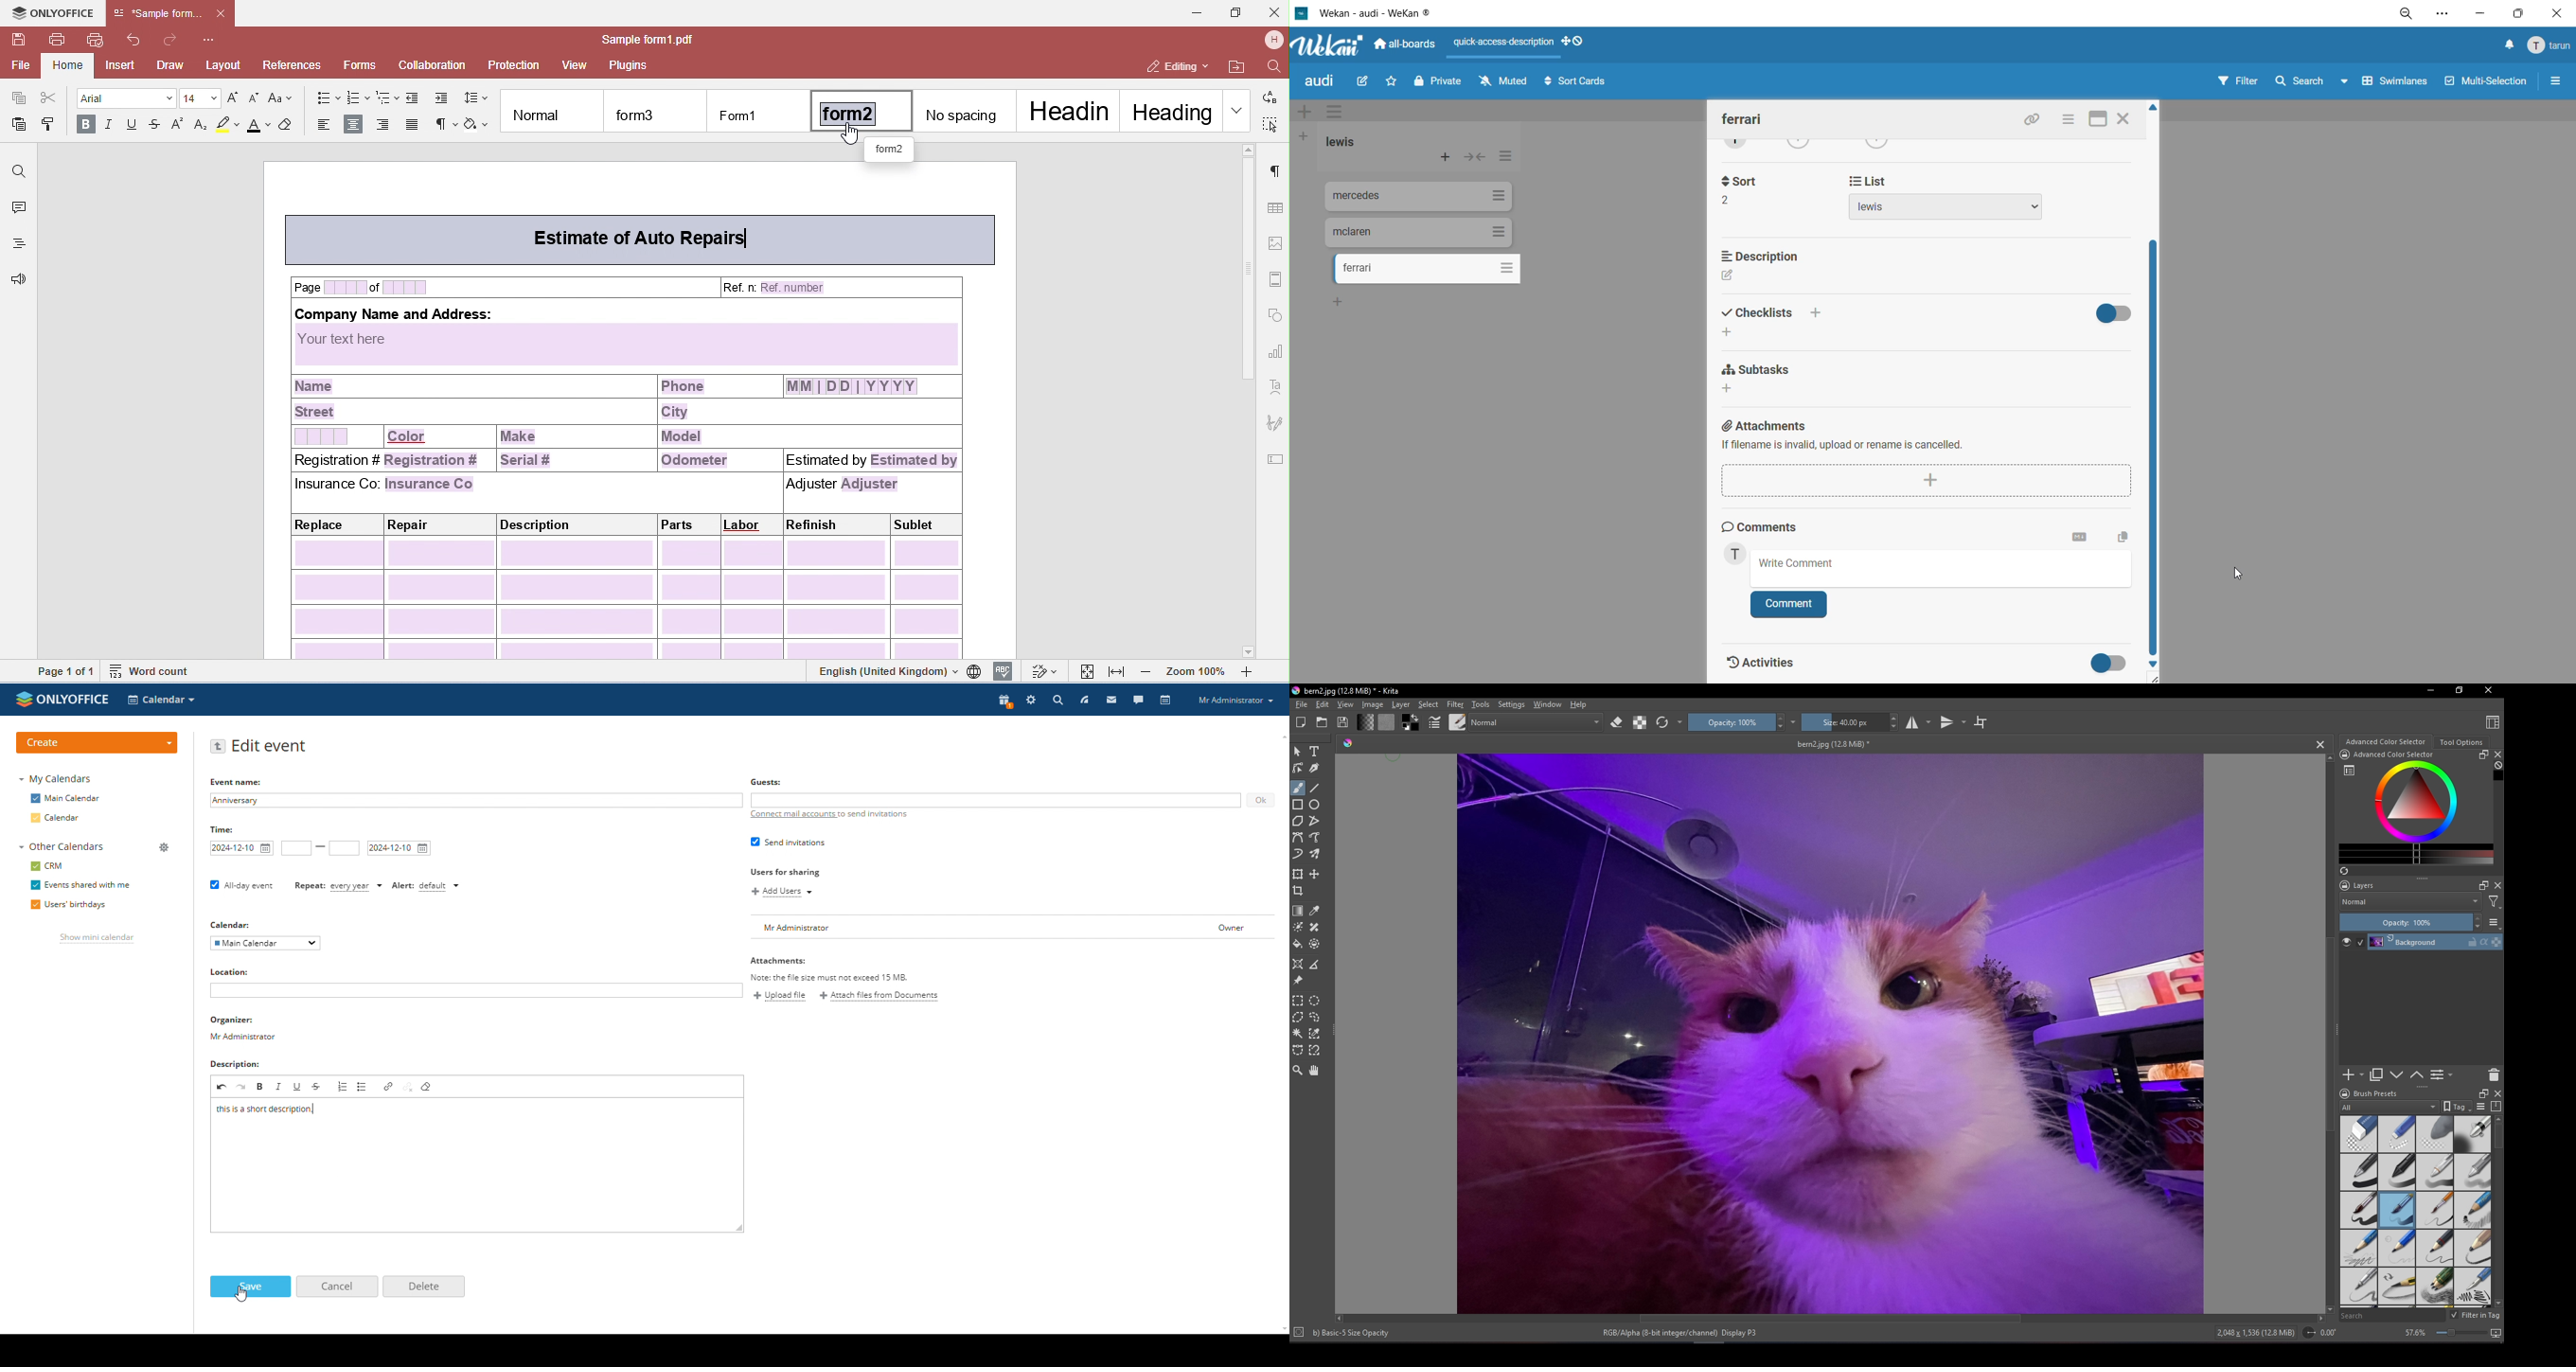  I want to click on subtasks, so click(1756, 370).